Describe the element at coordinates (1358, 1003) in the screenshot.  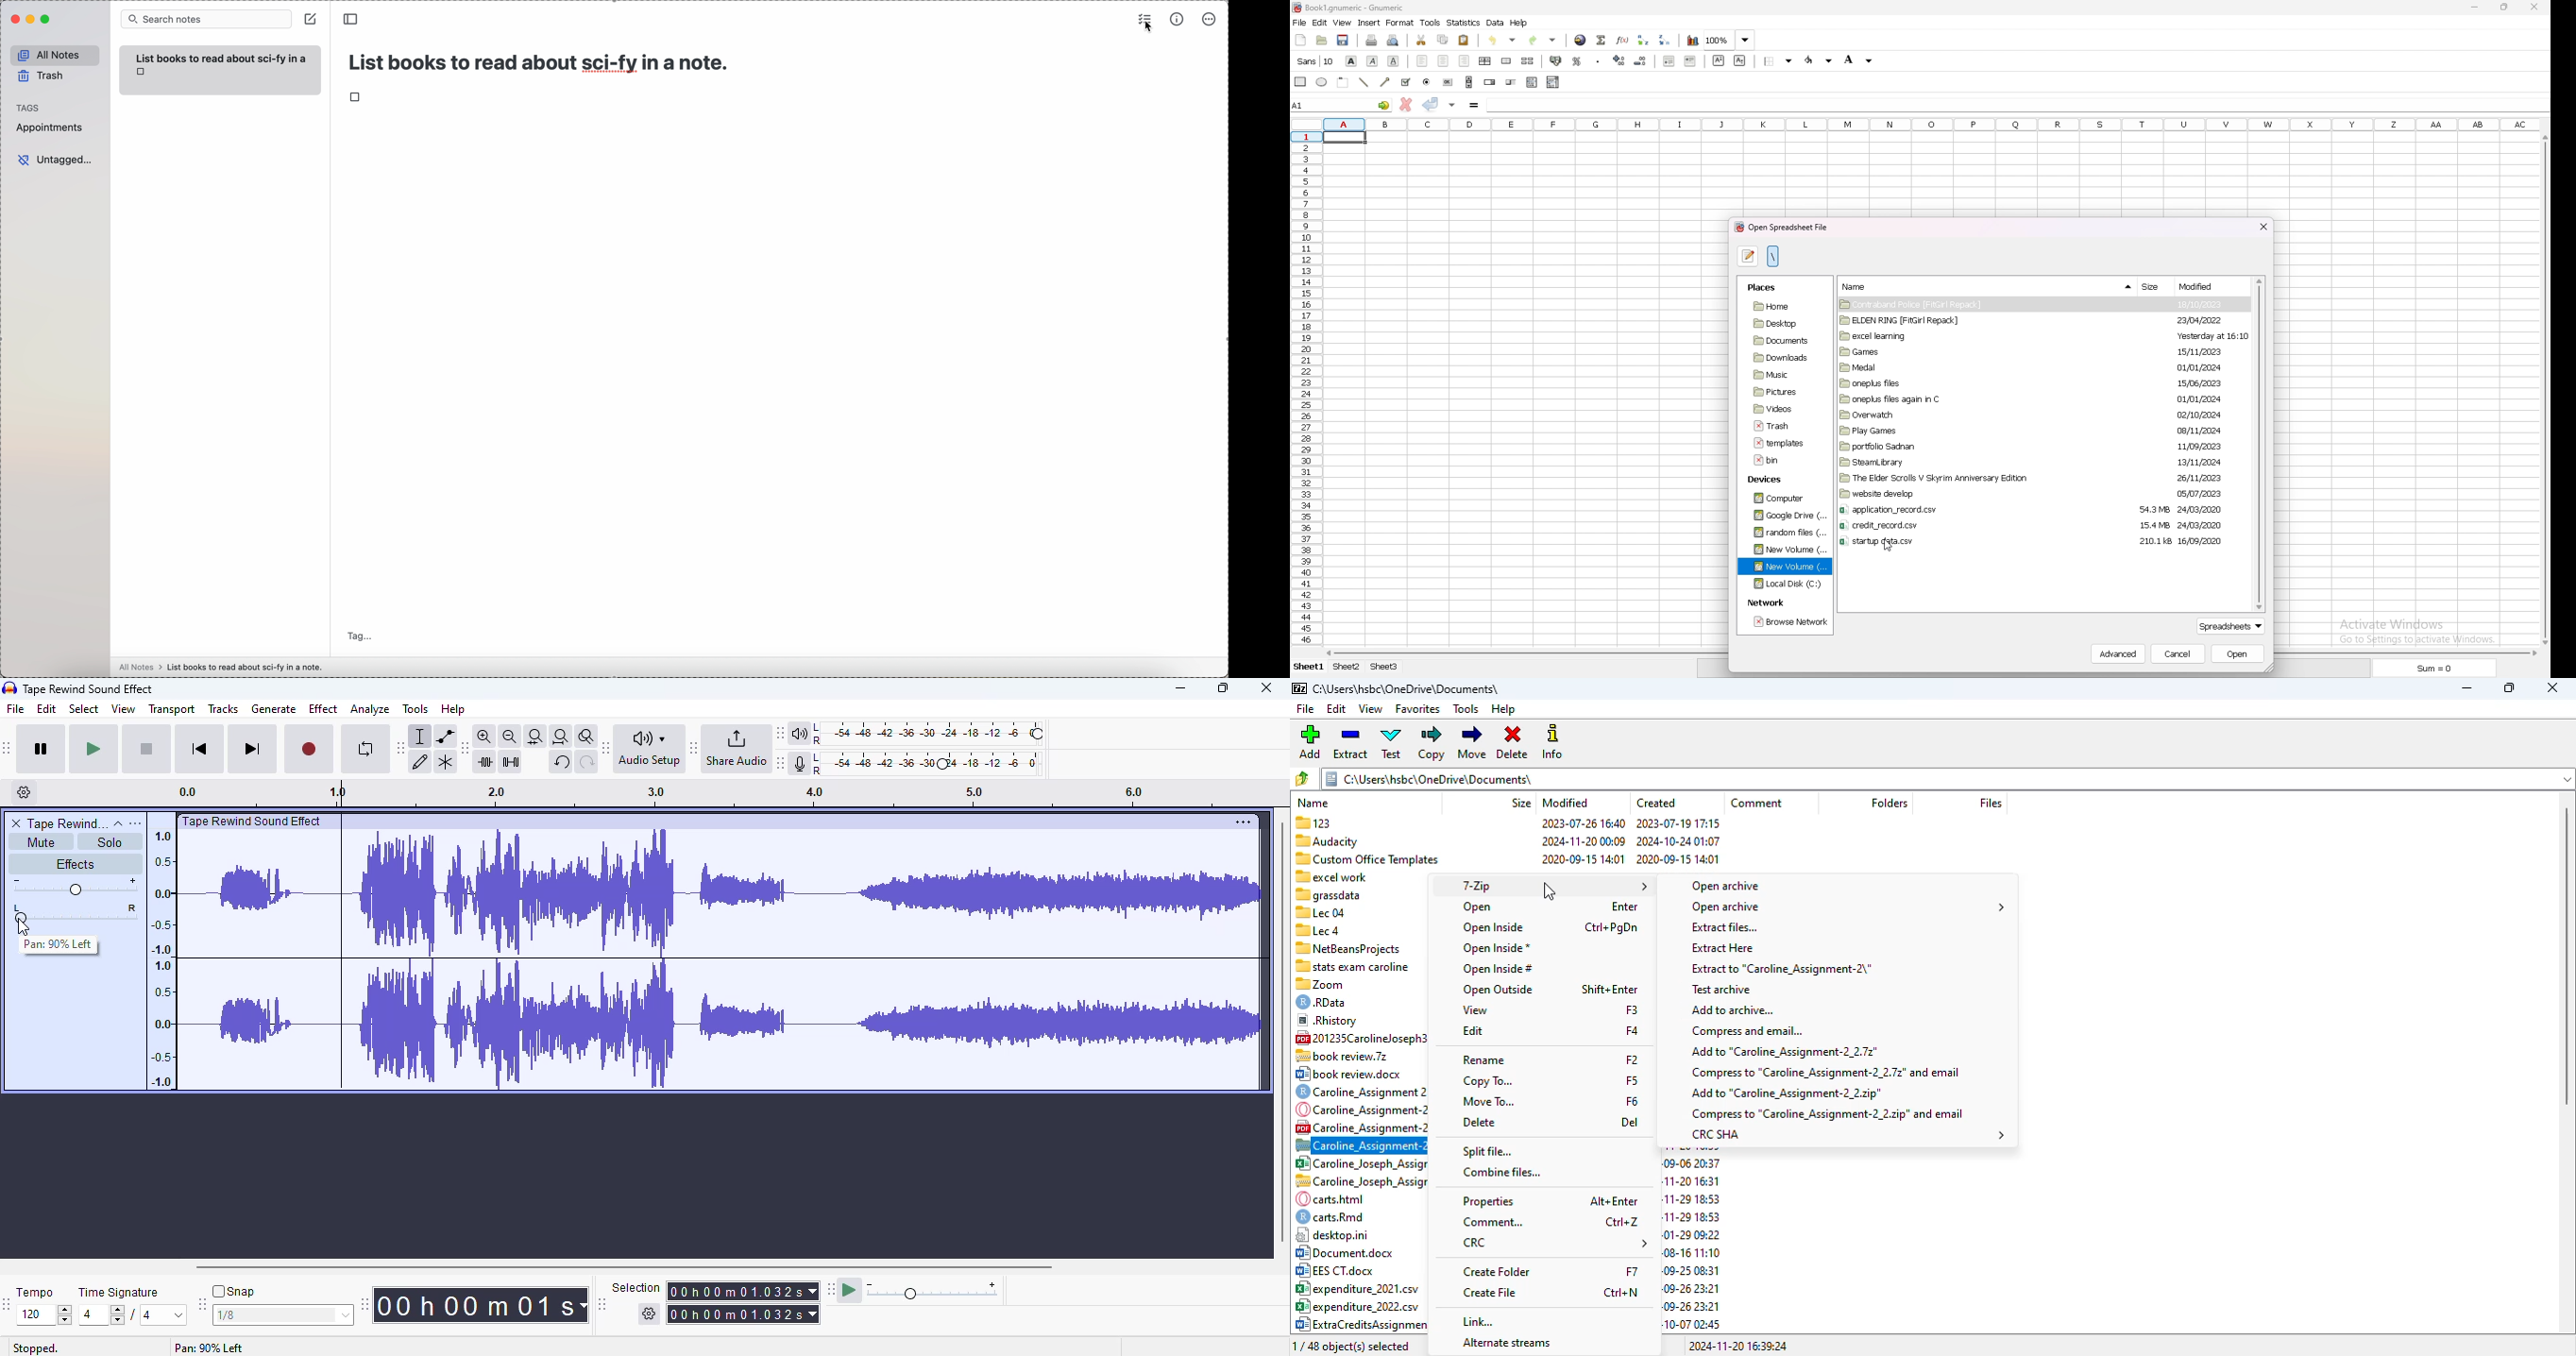
I see `() RData 38899 2023-10-12 11:40 2023-10-12 11:40` at that location.